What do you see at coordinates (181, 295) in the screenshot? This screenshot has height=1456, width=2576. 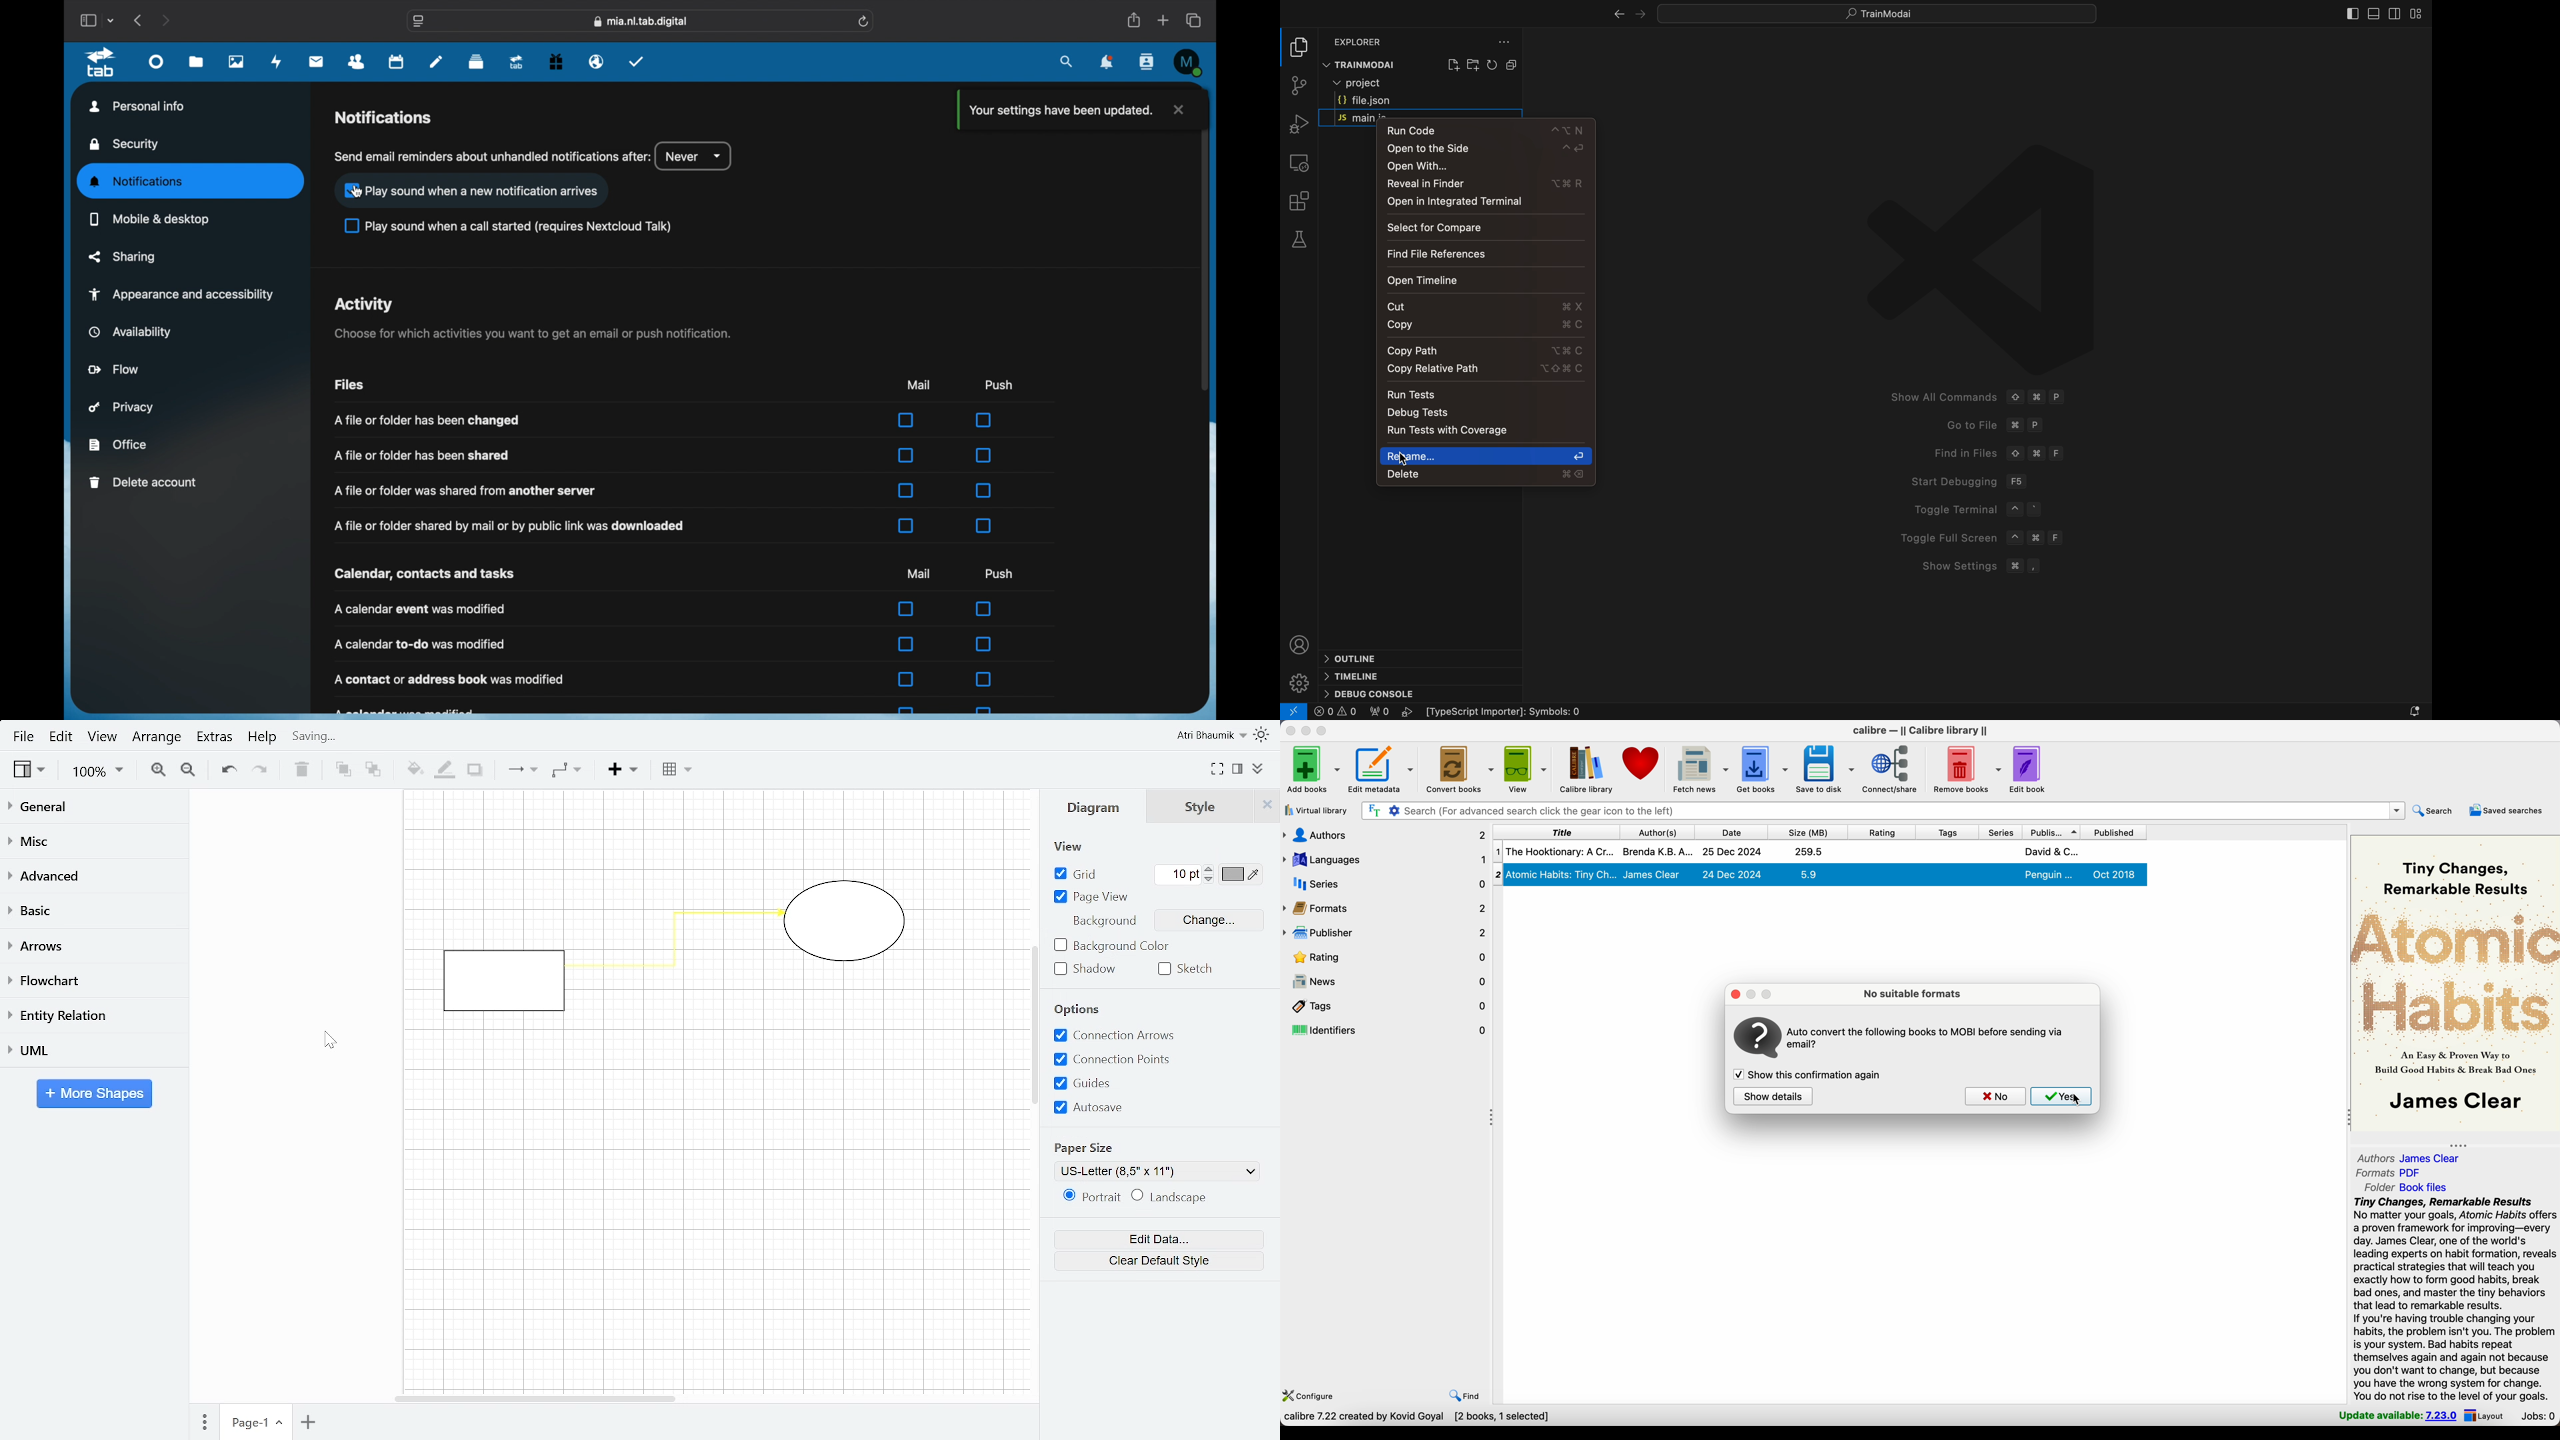 I see `appearance and accessibility` at bounding box center [181, 295].